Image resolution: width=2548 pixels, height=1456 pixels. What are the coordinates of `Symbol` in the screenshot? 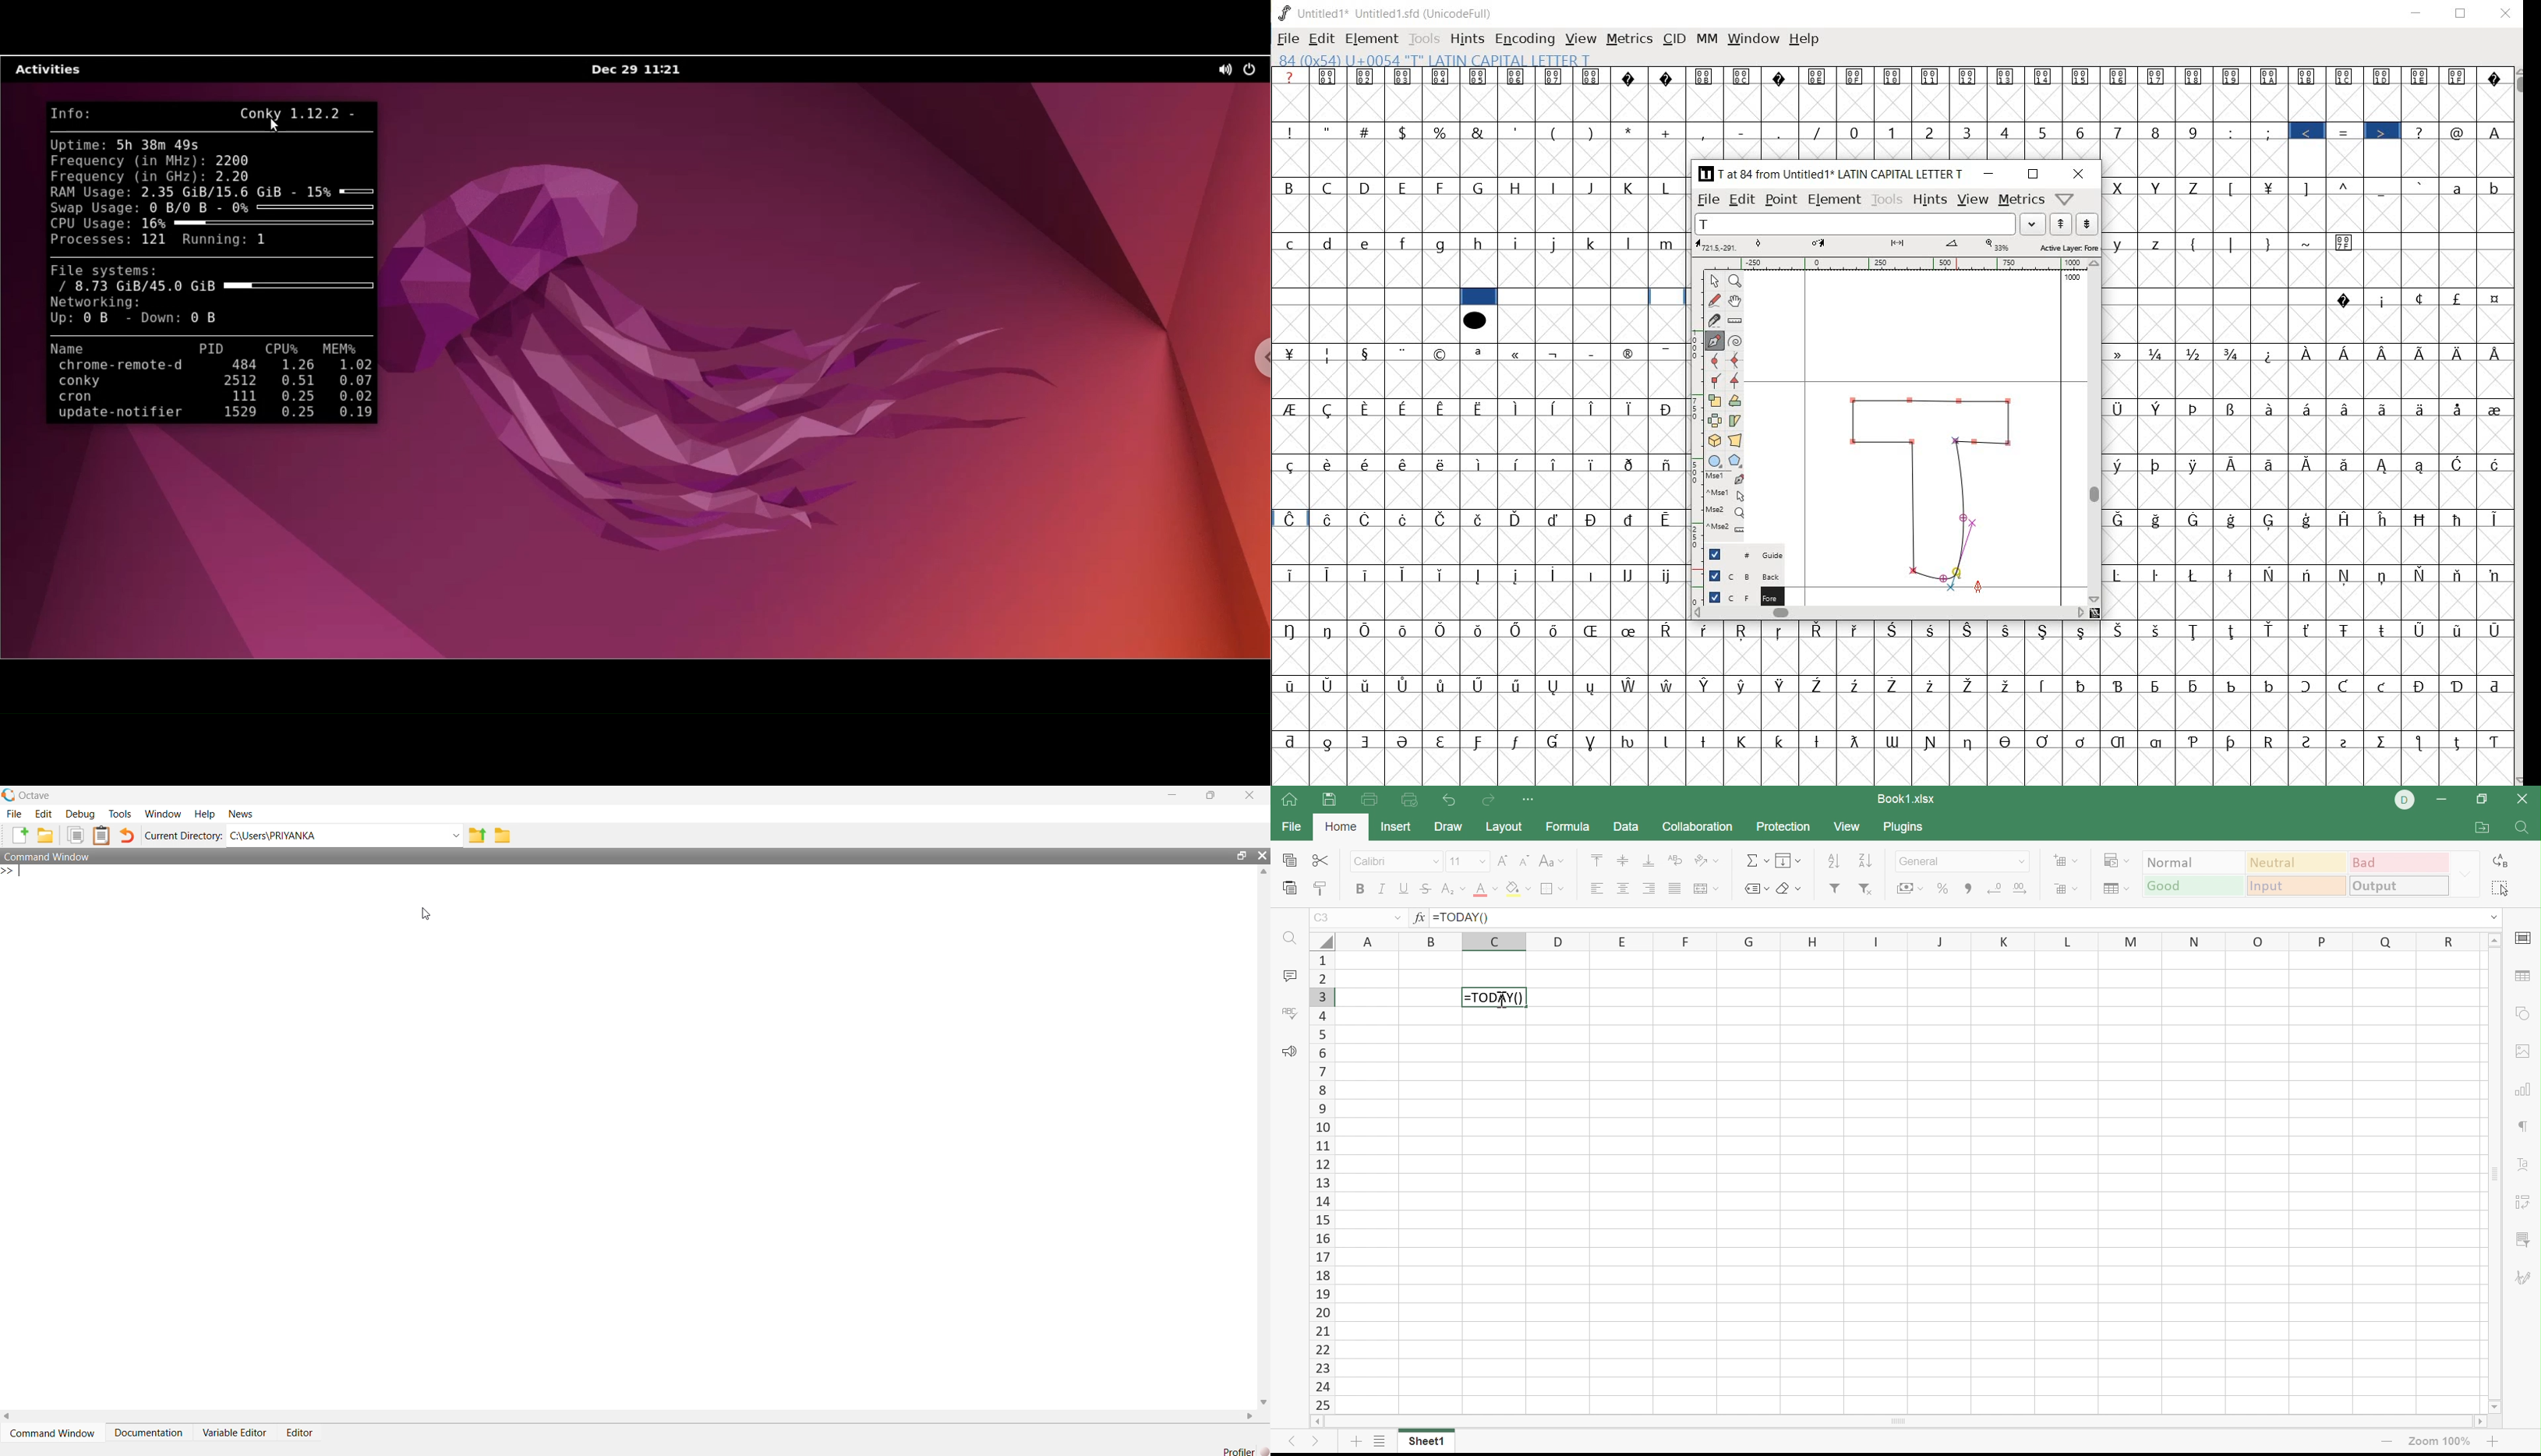 It's located at (1517, 408).